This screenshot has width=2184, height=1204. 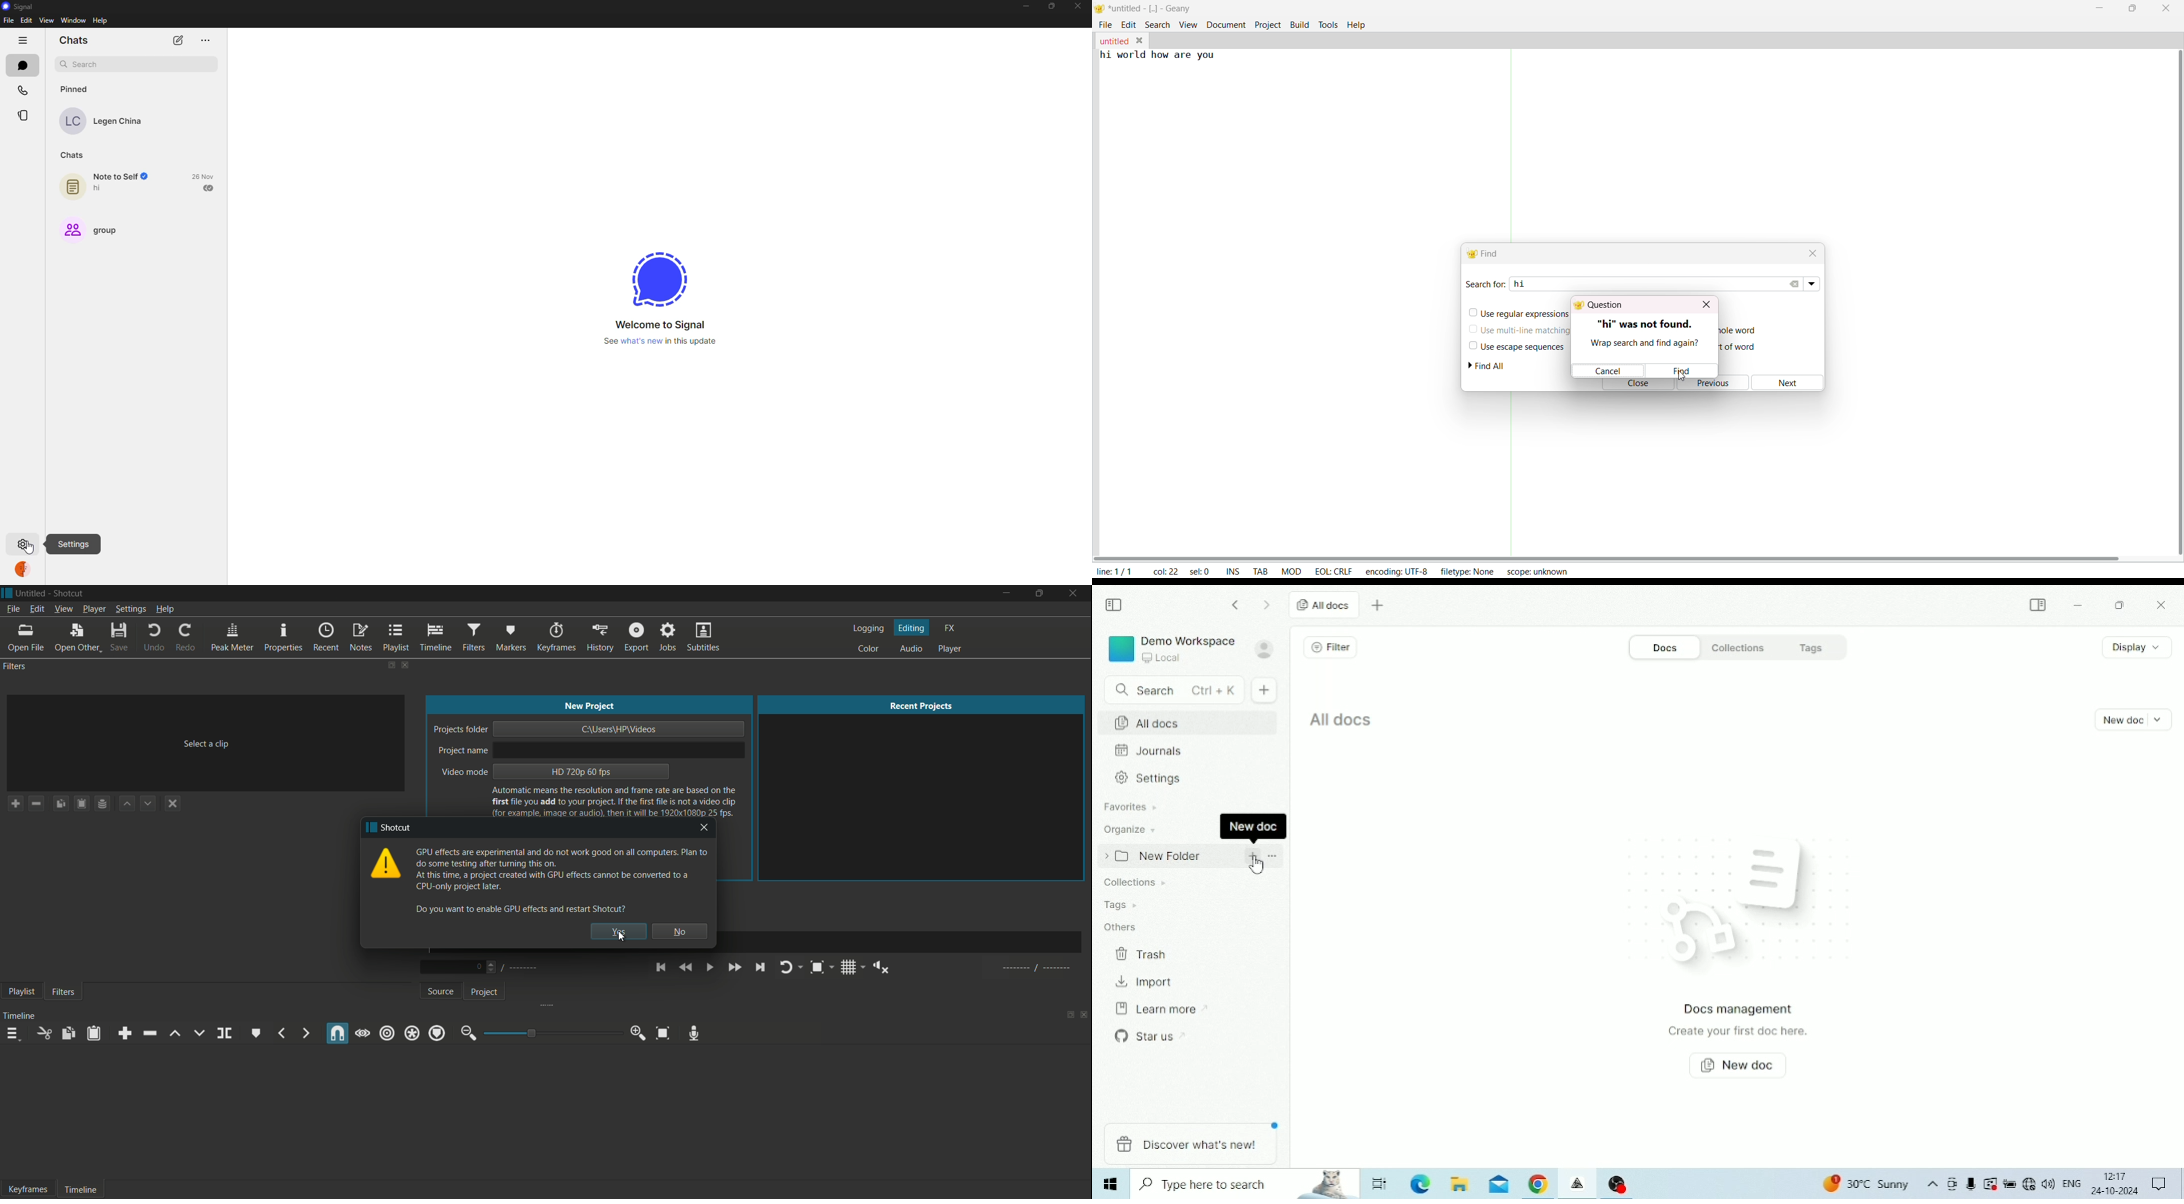 I want to click on remove a filter, so click(x=36, y=803).